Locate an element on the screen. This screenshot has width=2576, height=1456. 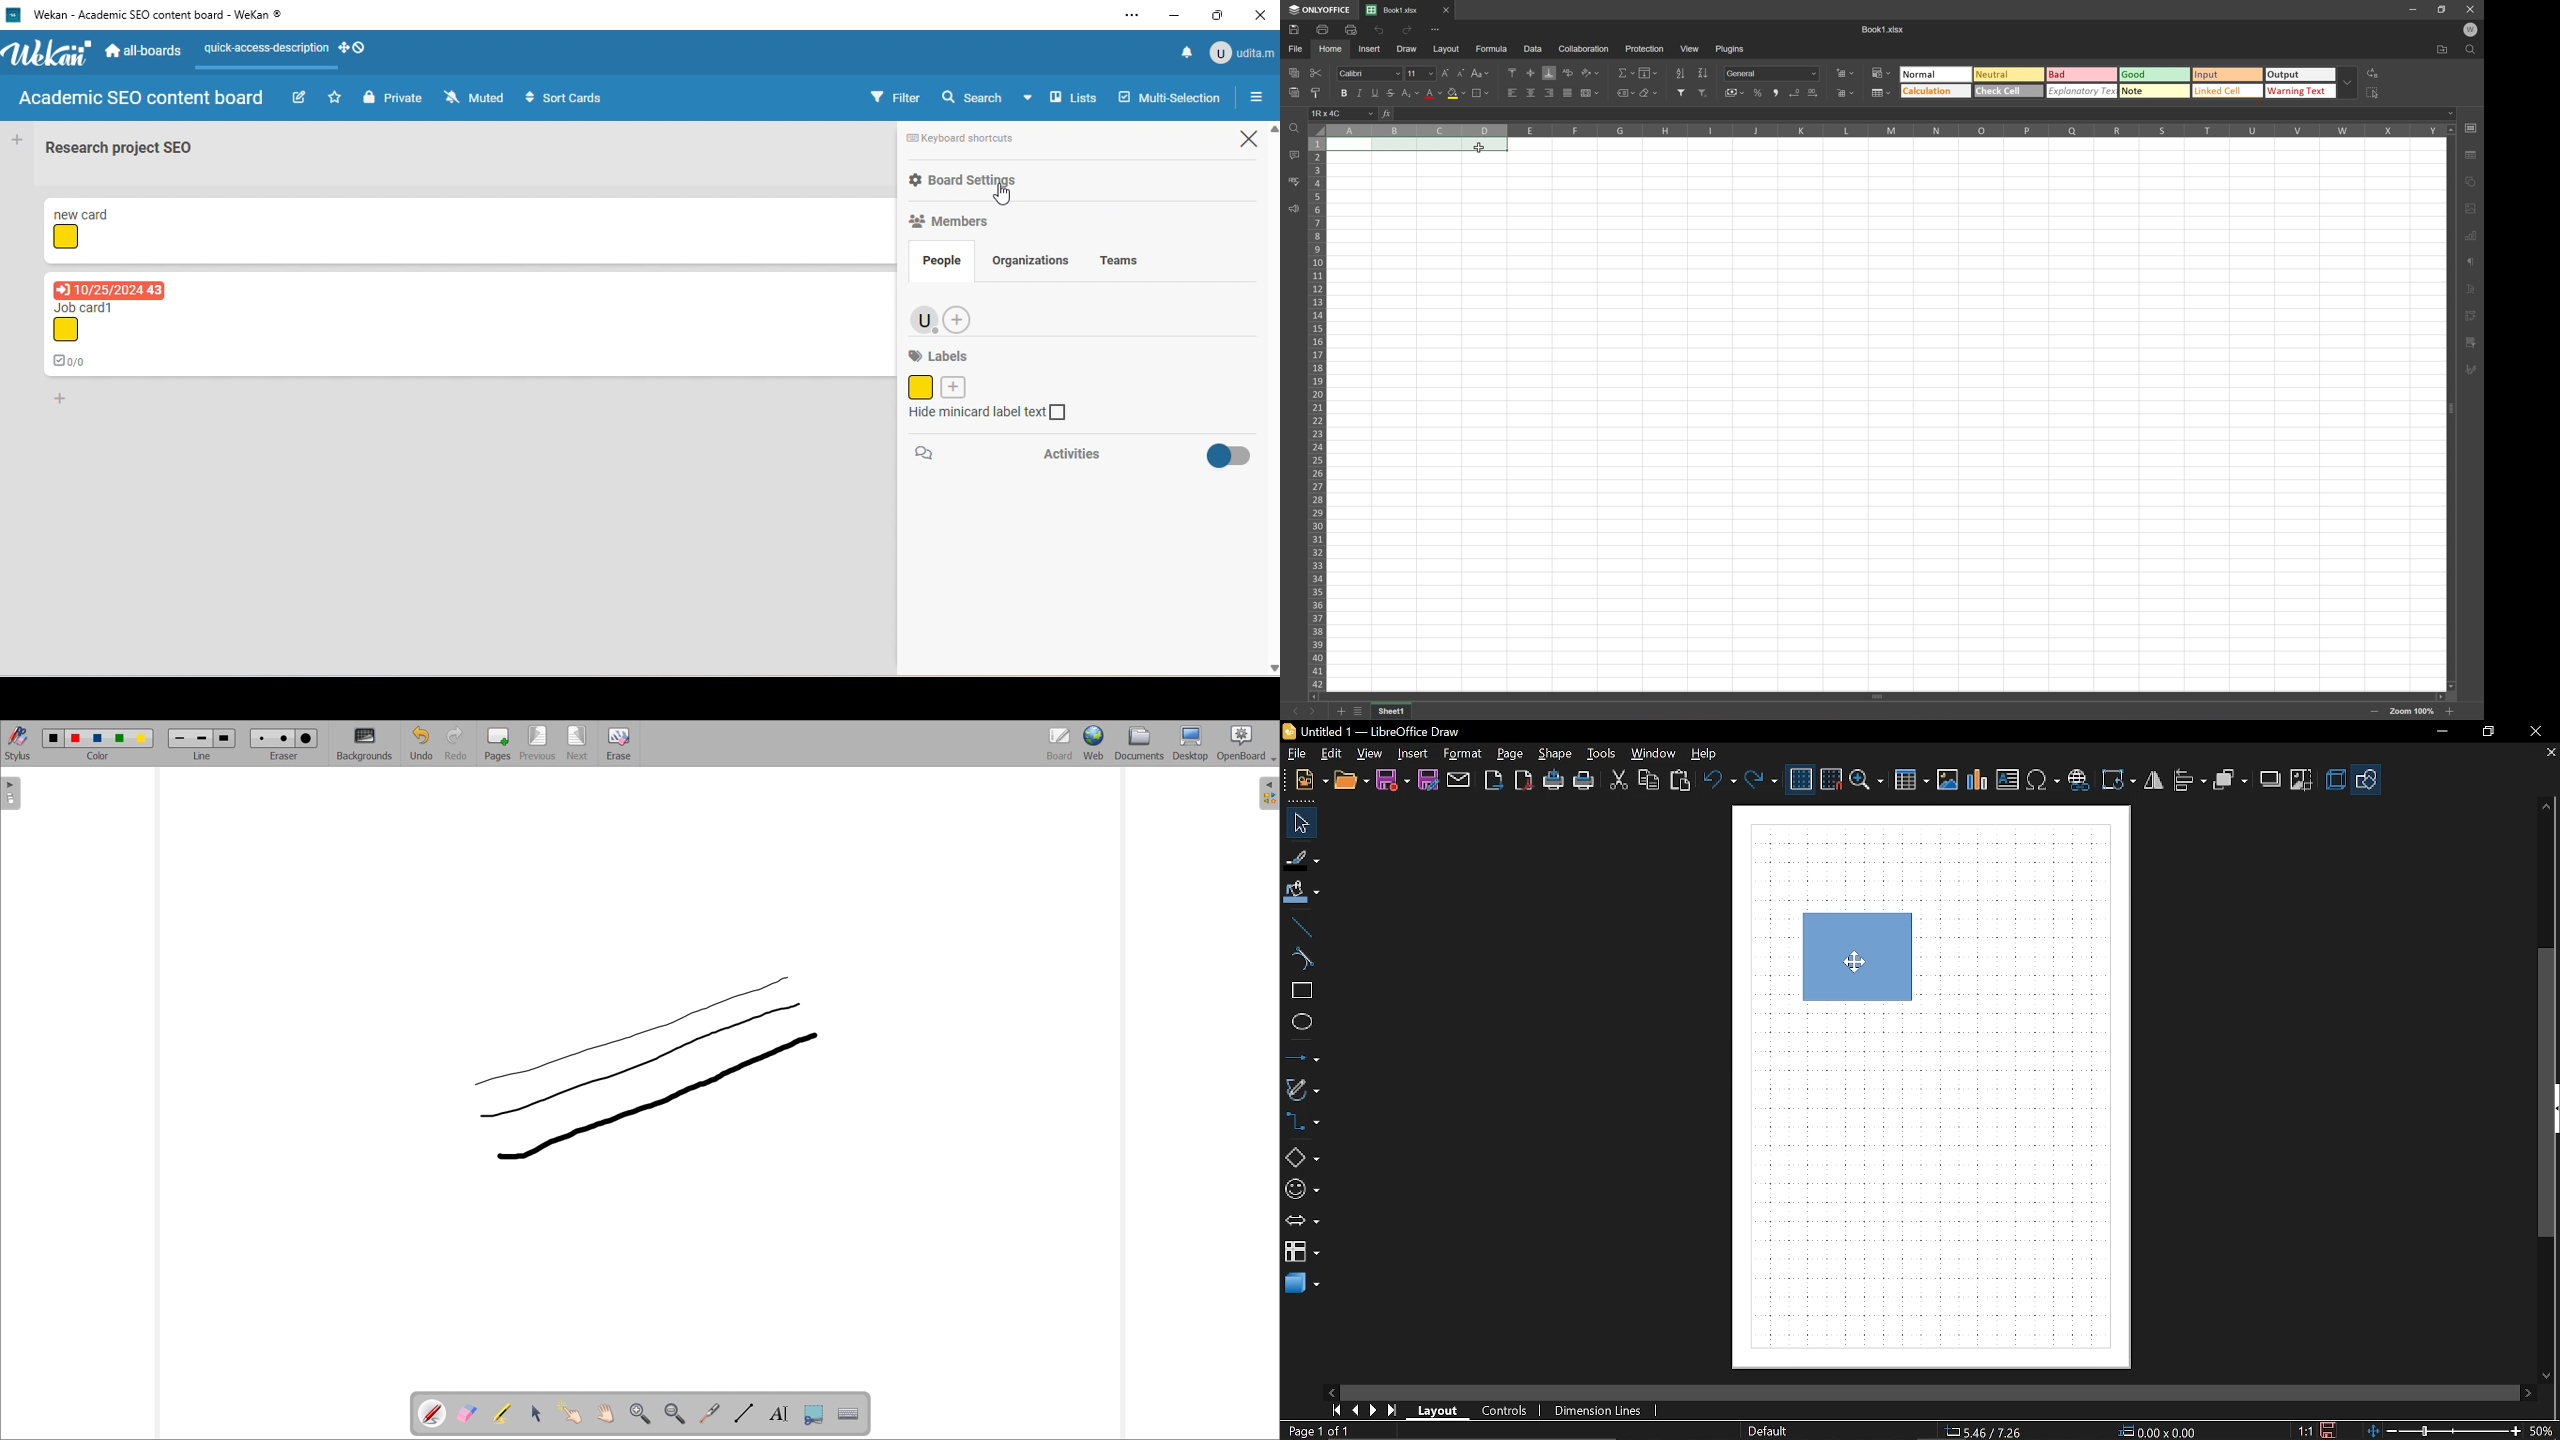
Drop down is located at coordinates (2352, 83).